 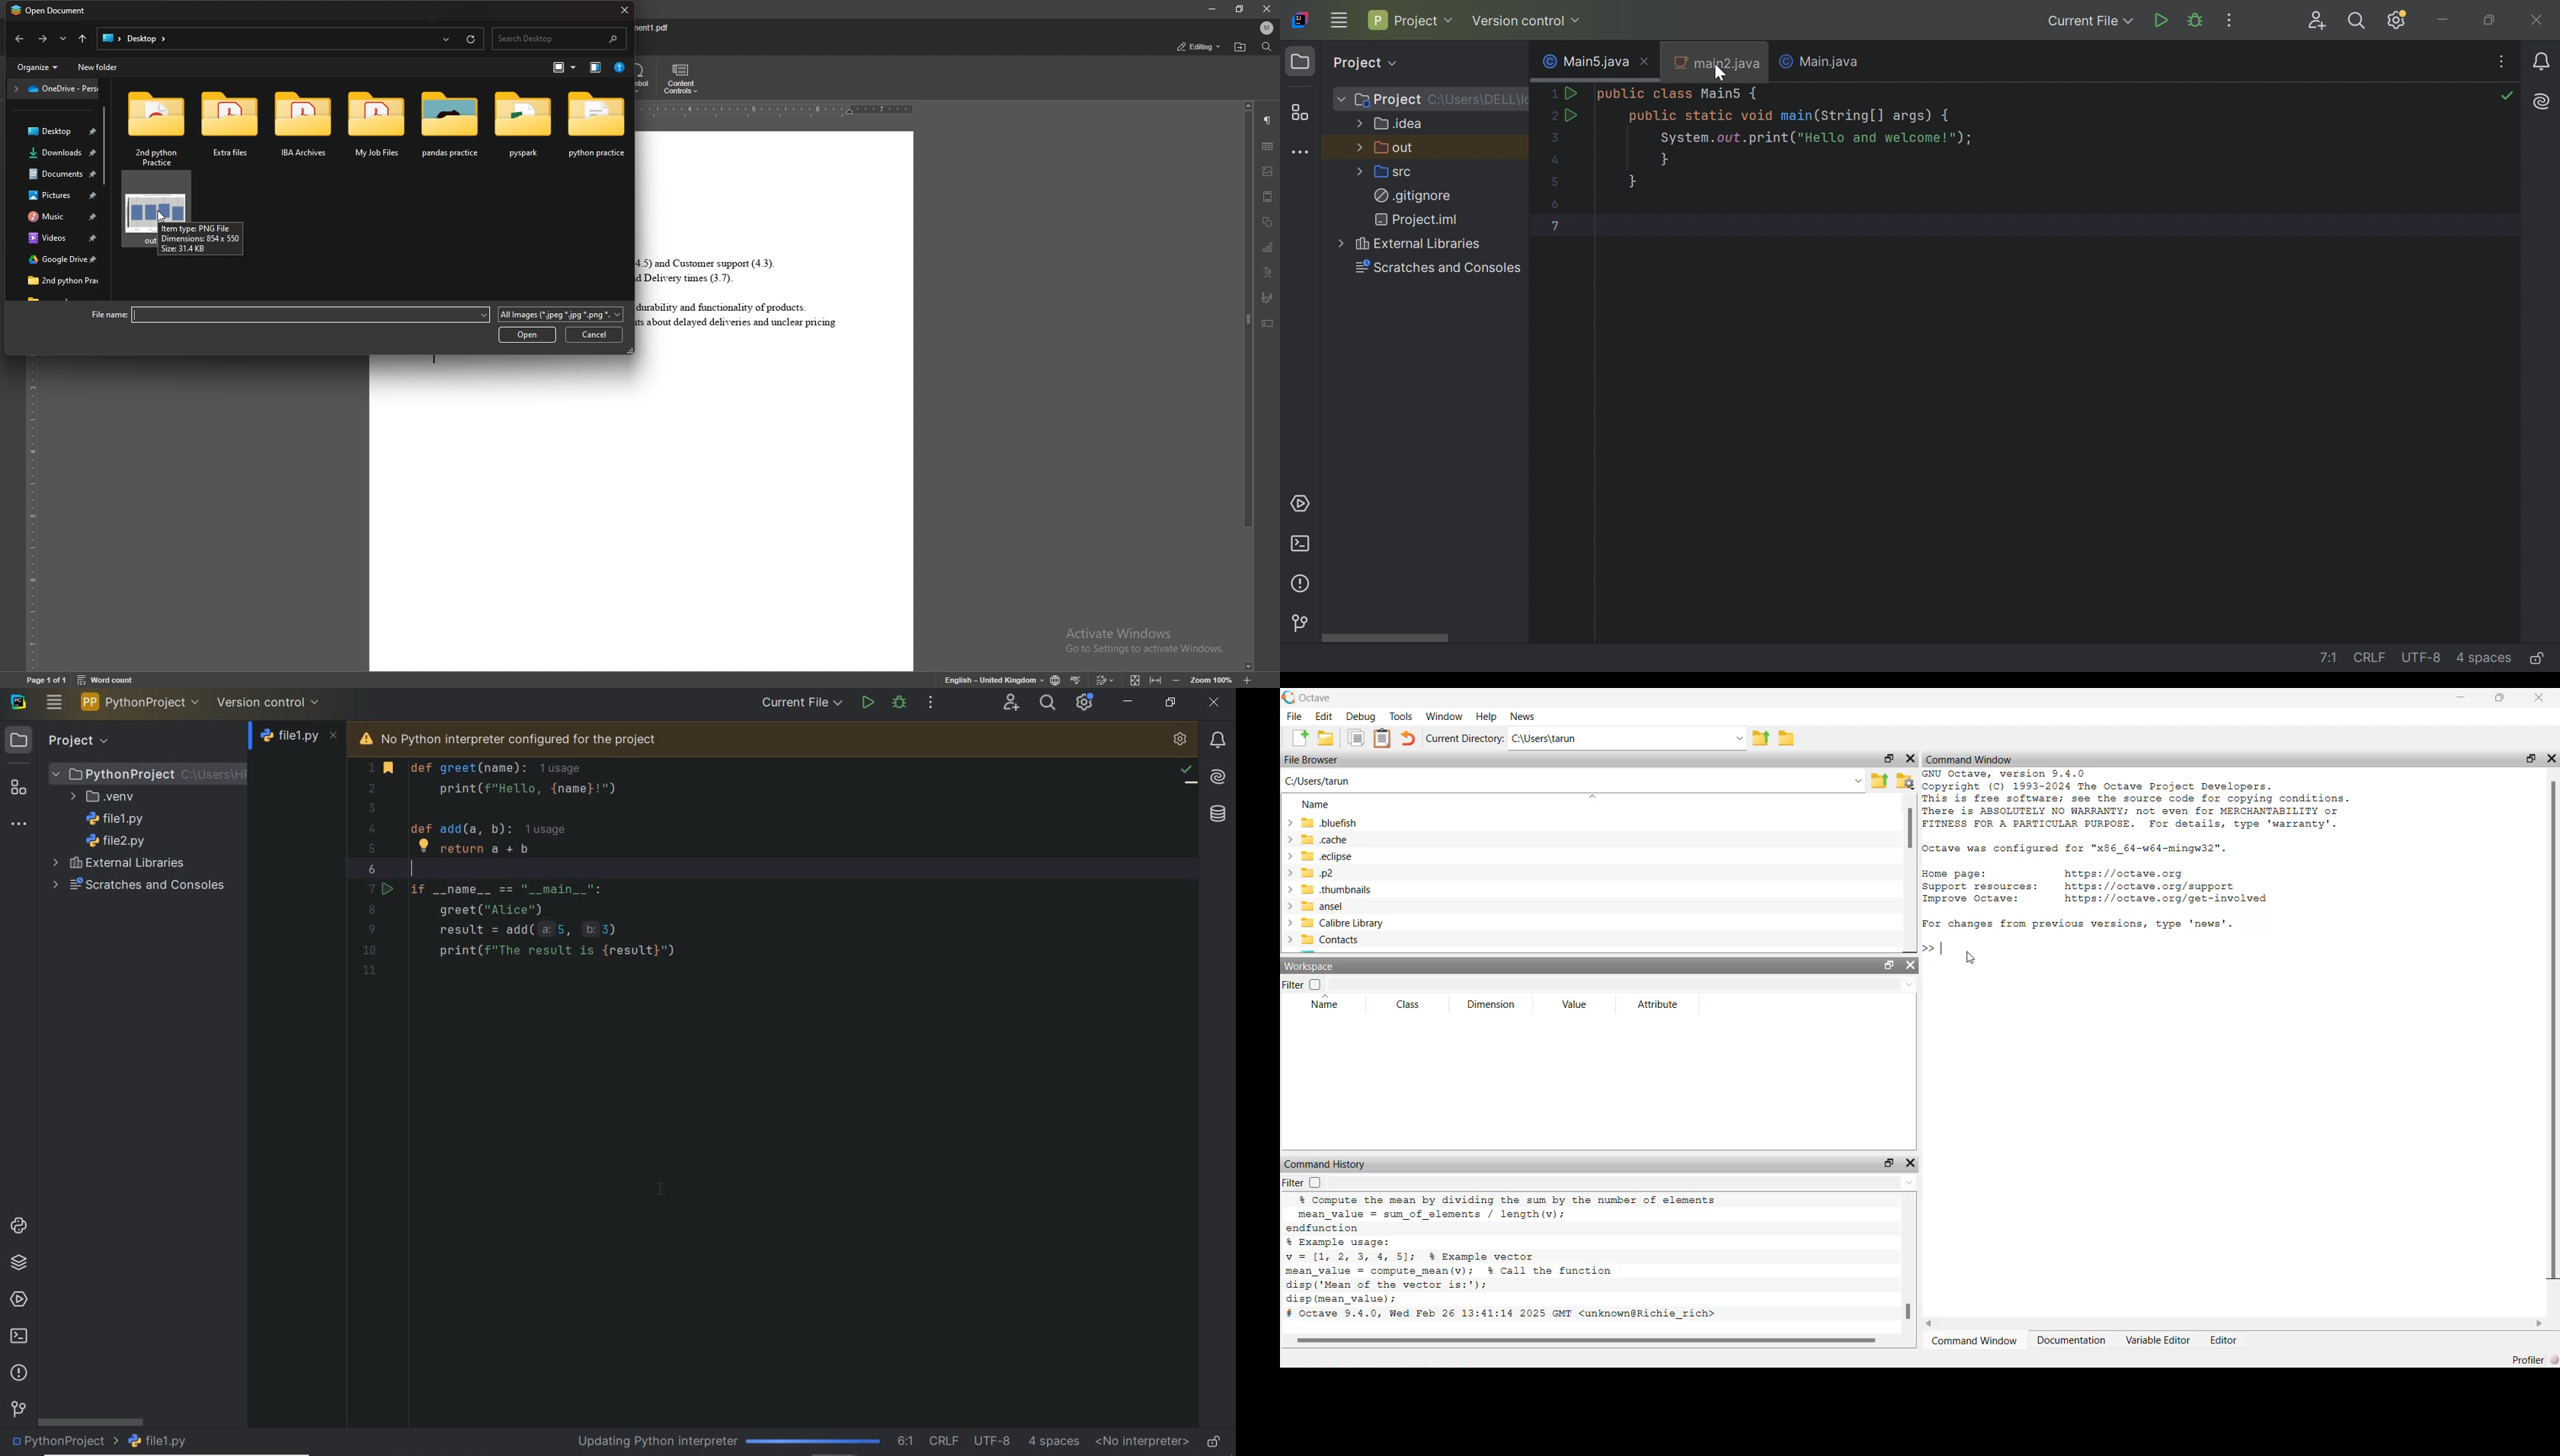 I want to click on AI Assistant, so click(x=1216, y=776).